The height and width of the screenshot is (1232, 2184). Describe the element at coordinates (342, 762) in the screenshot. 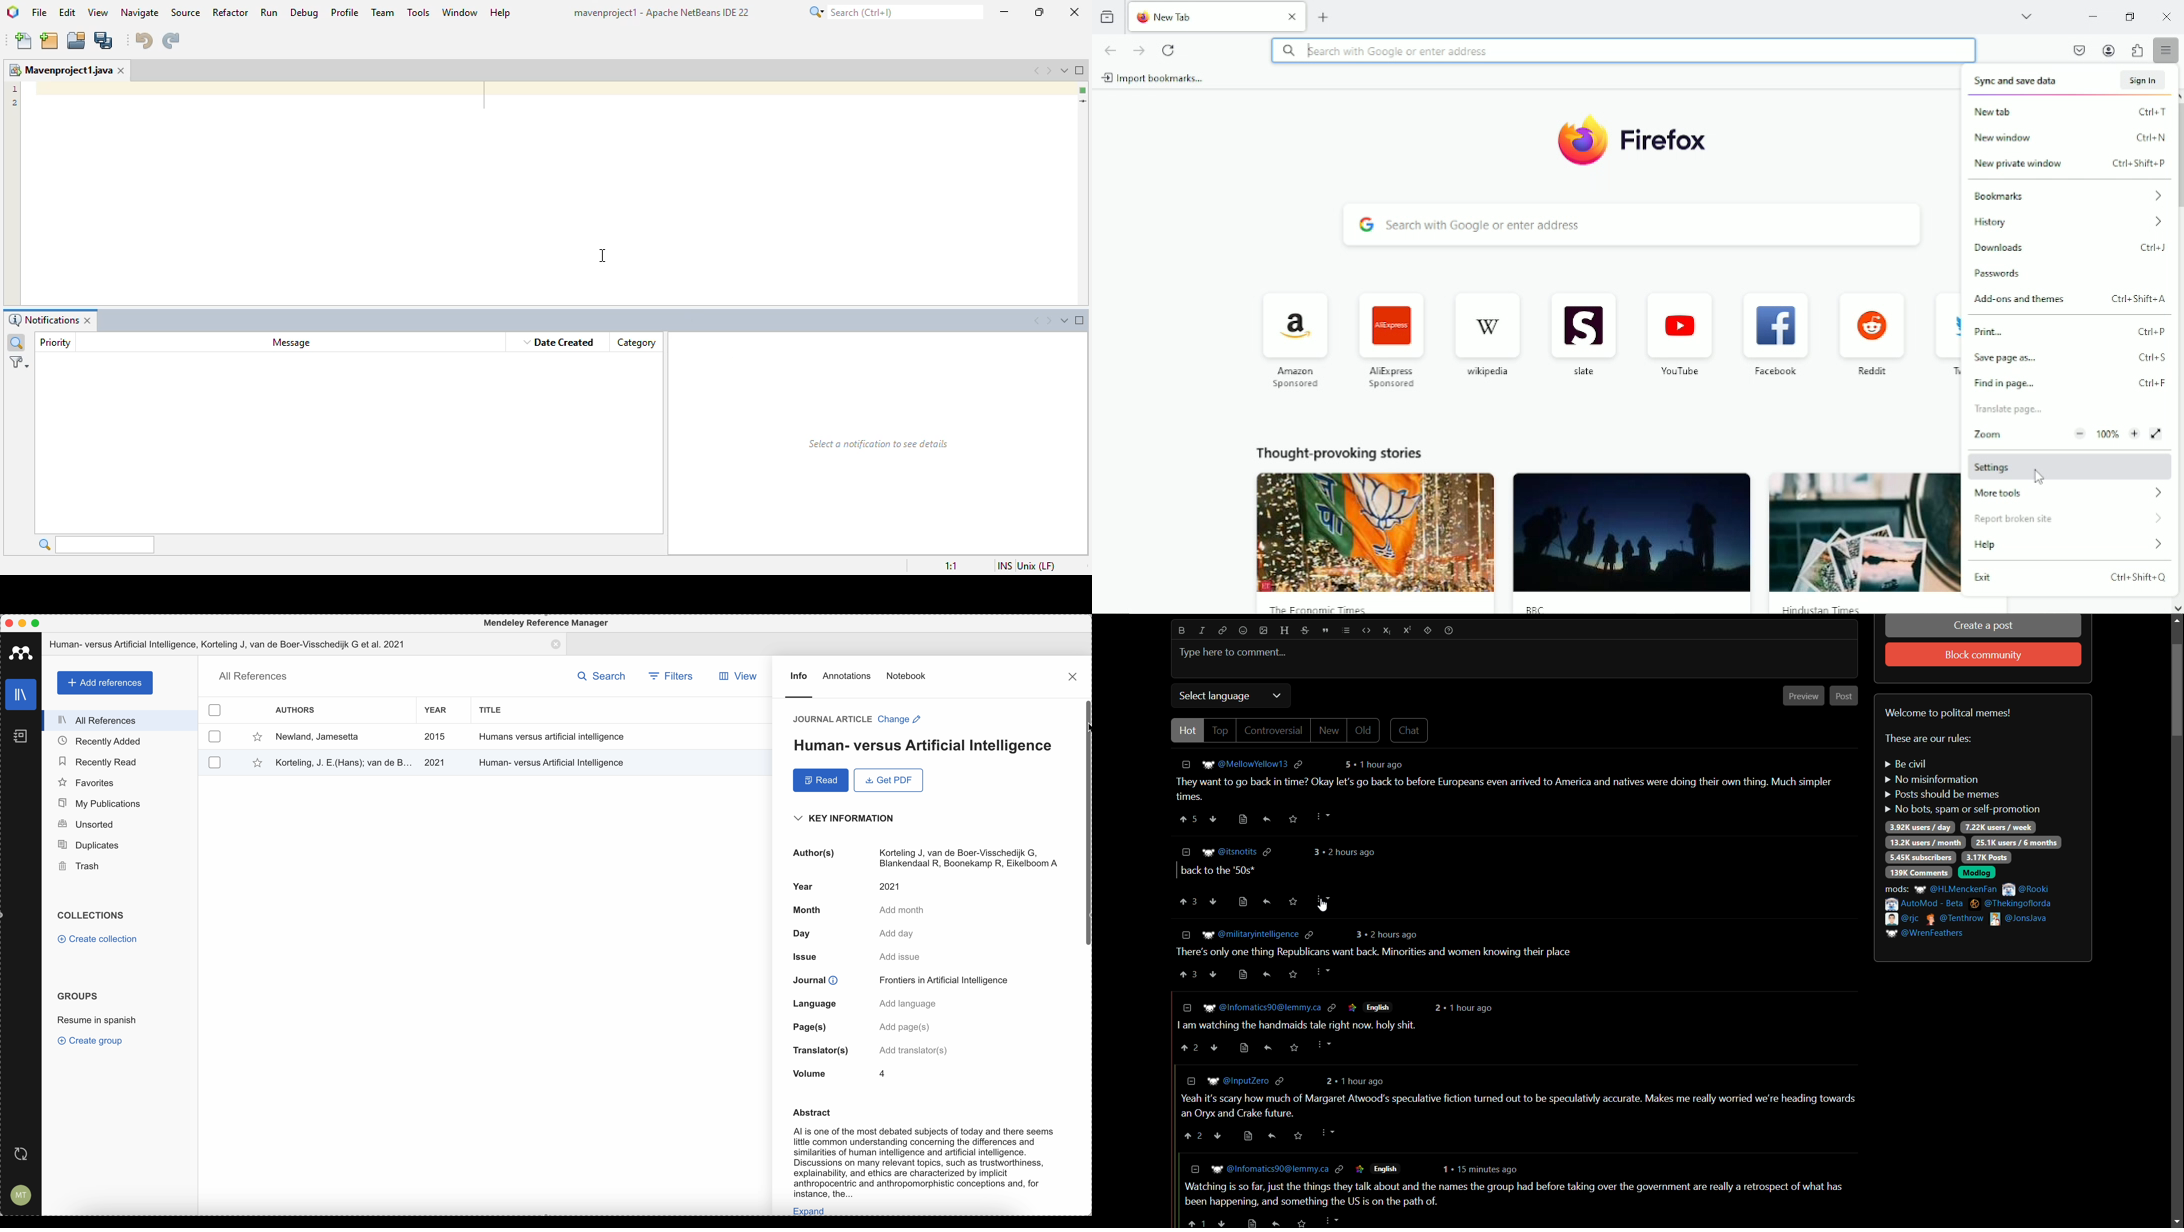

I see `Korteling, J.E(Hans); van de B.` at that location.